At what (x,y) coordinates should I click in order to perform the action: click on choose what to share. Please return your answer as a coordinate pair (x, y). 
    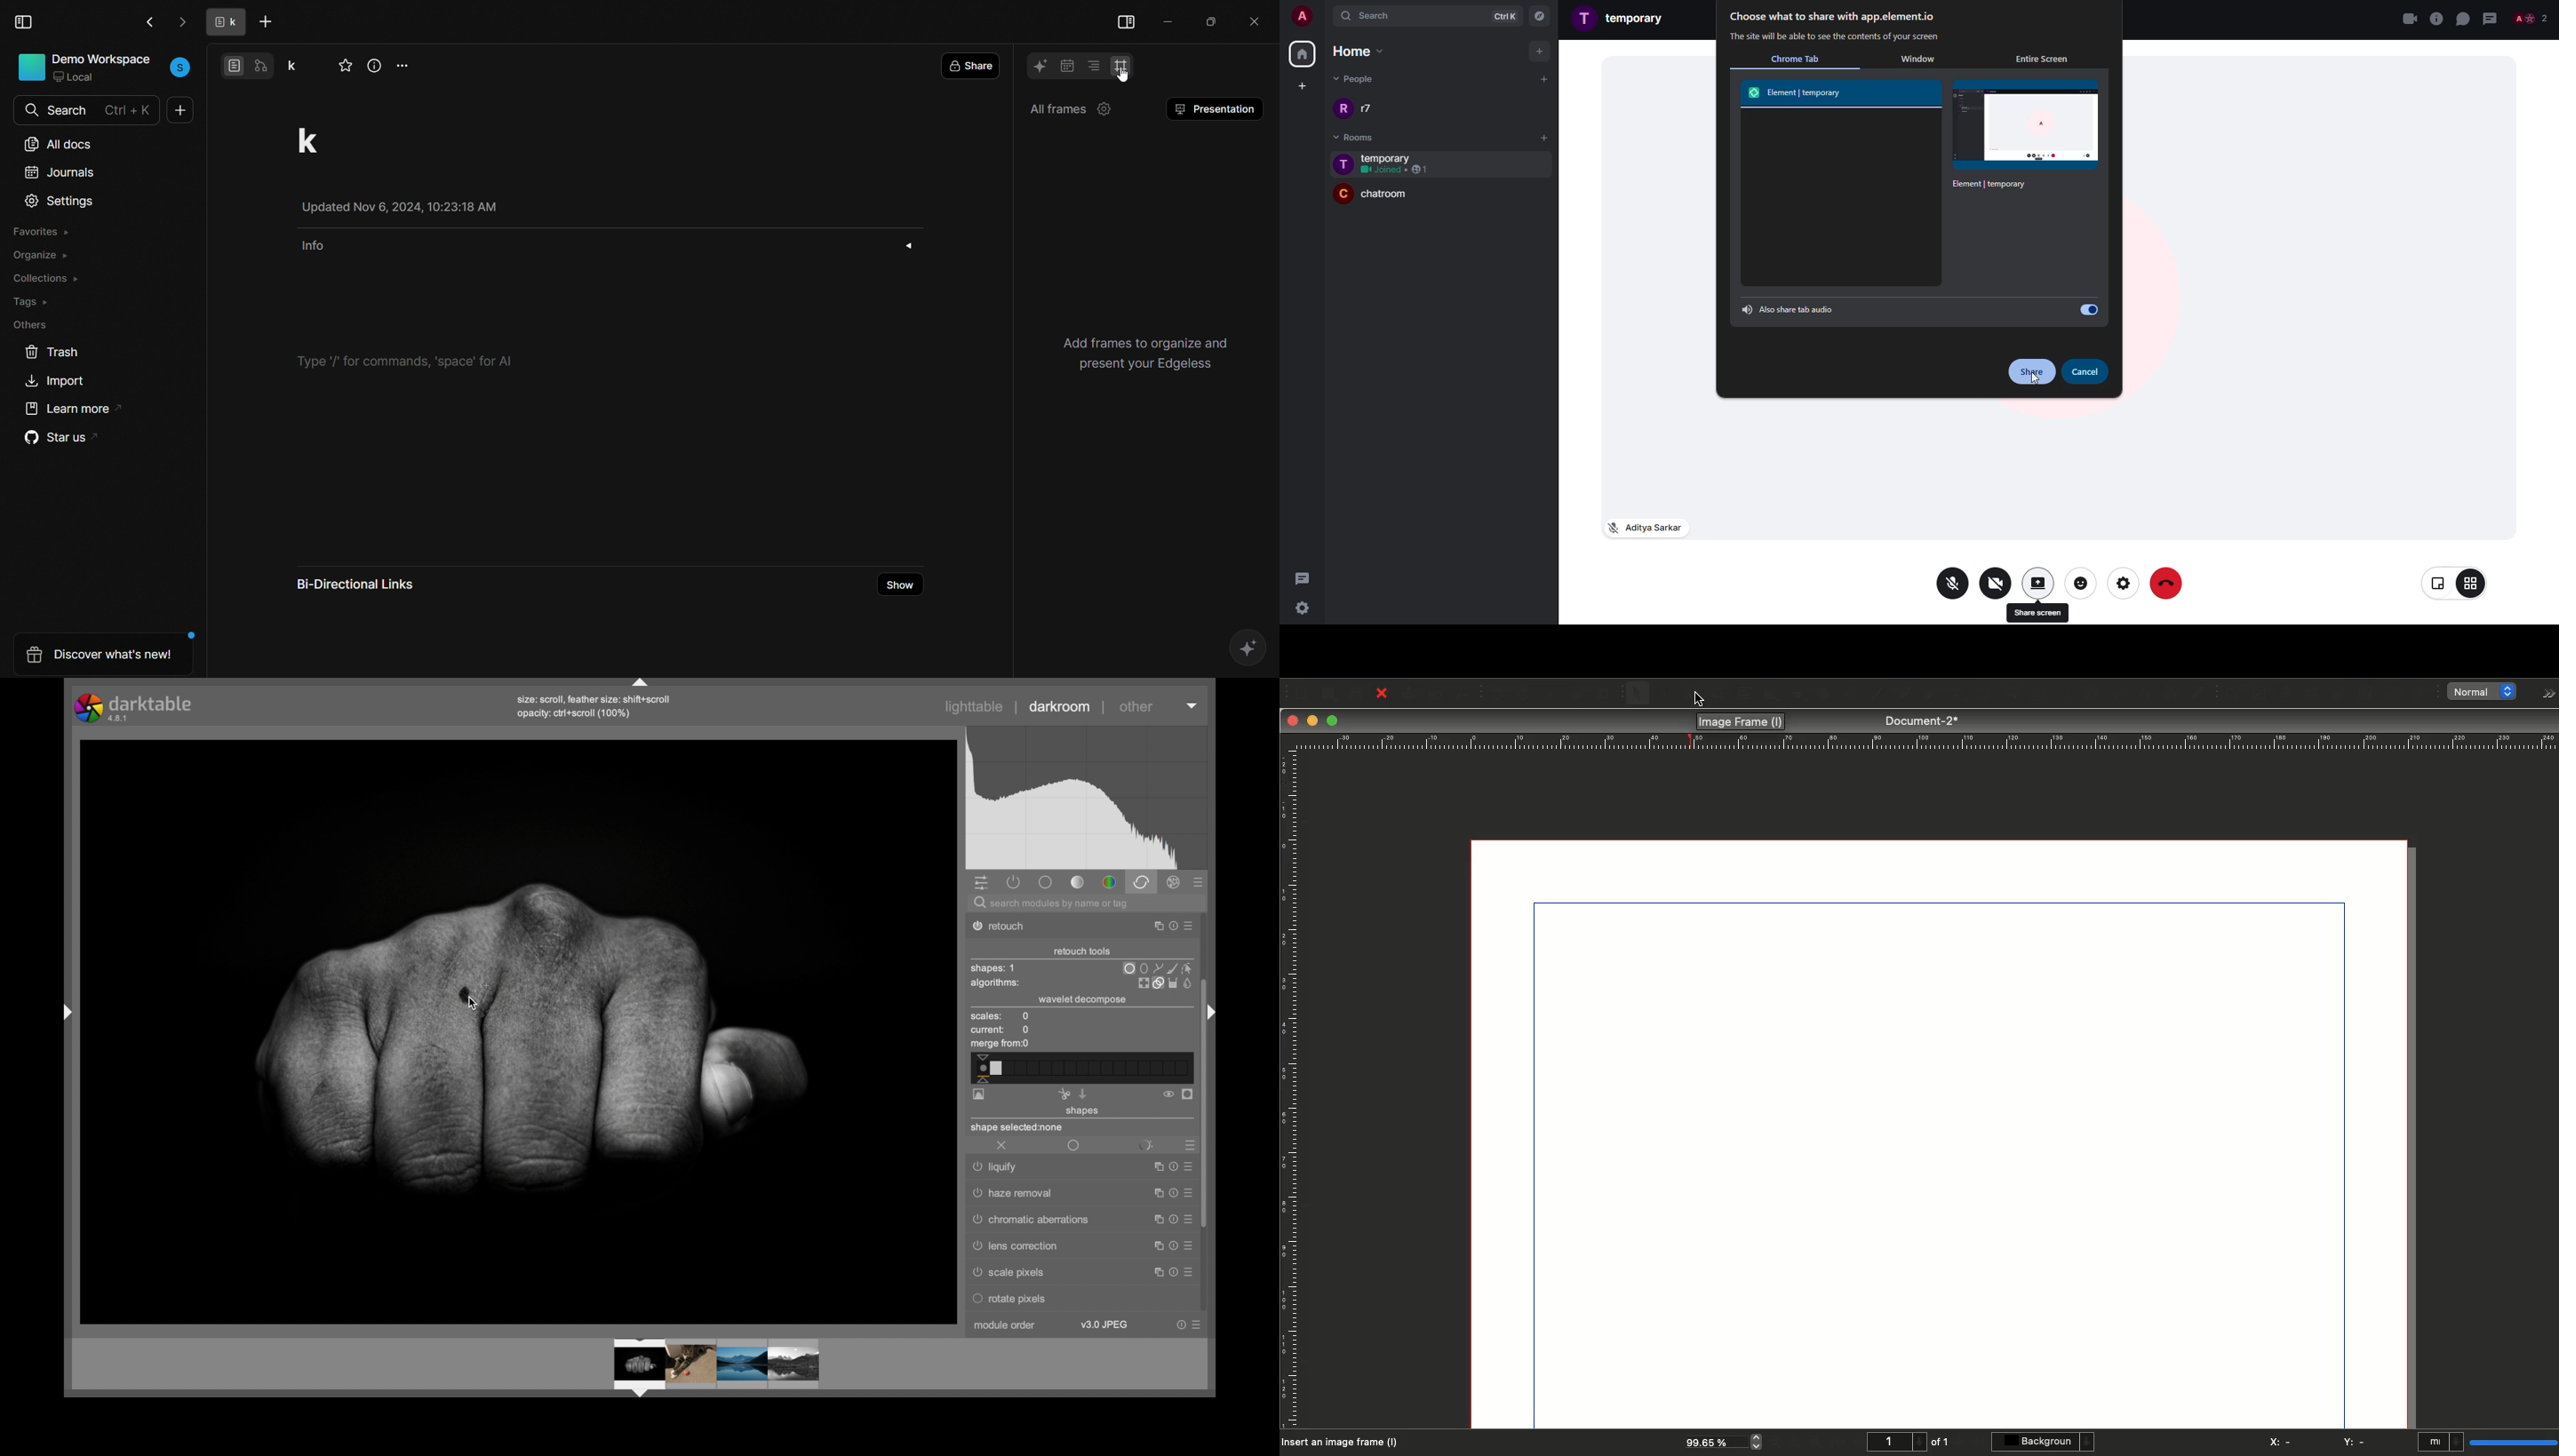
    Looking at the image, I should click on (1832, 17).